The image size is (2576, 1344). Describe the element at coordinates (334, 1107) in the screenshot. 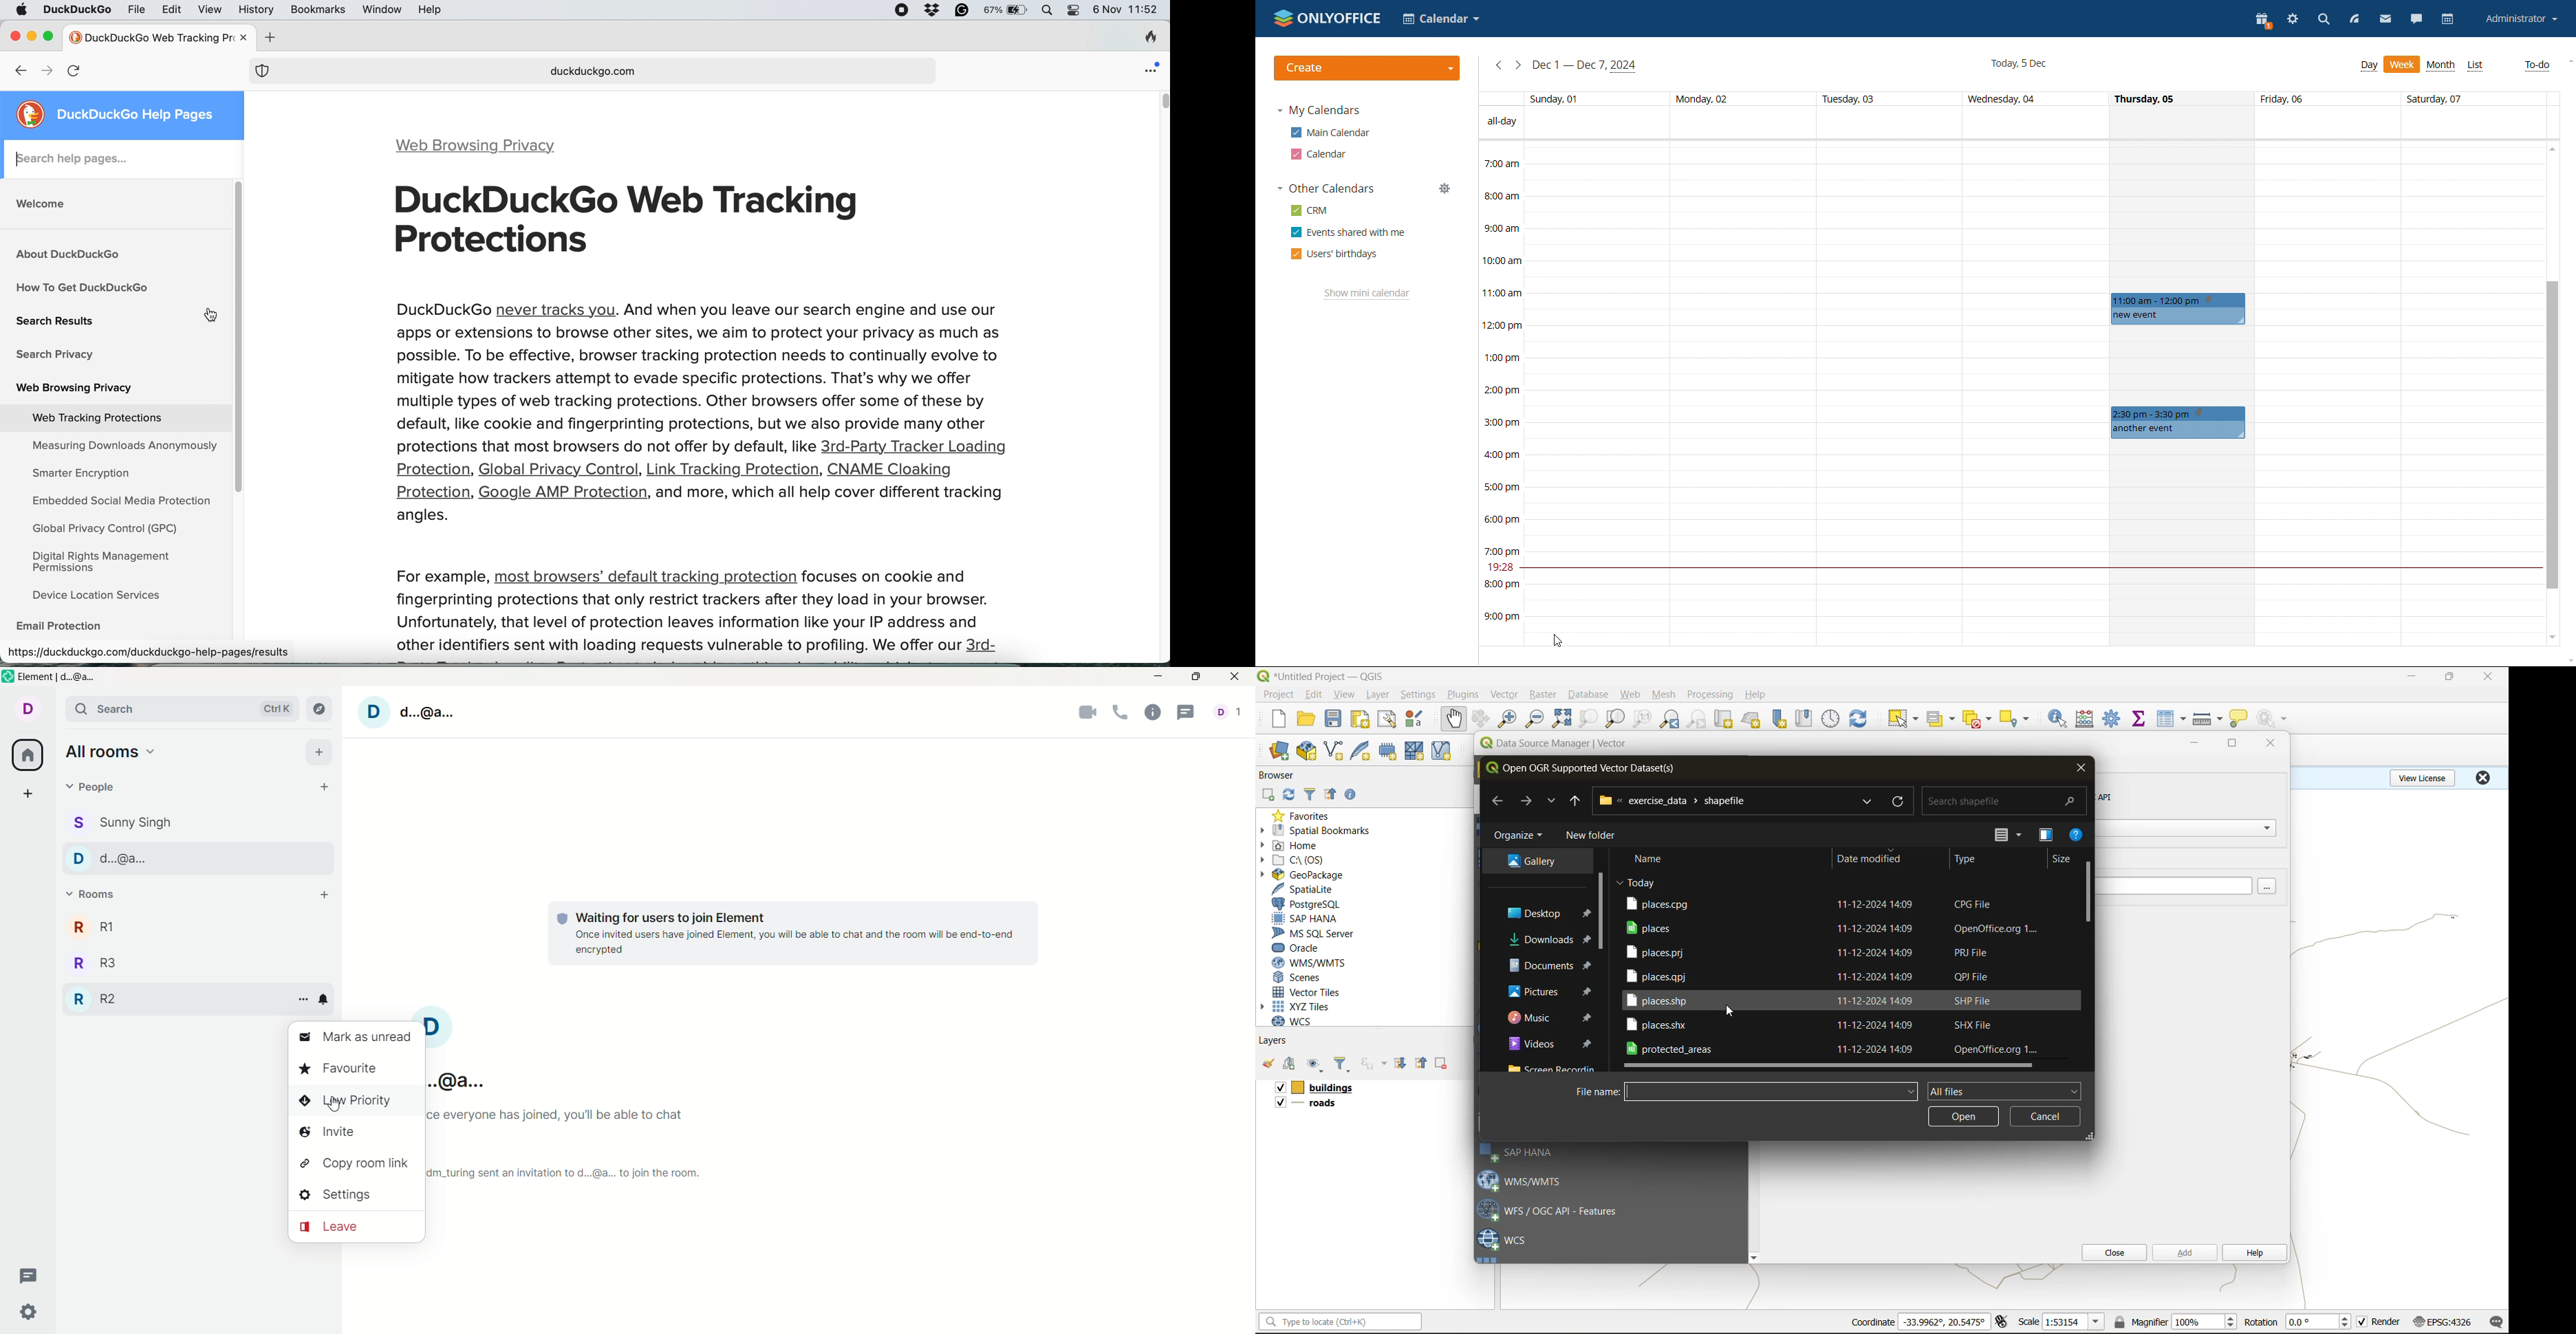

I see `CURSOR` at that location.